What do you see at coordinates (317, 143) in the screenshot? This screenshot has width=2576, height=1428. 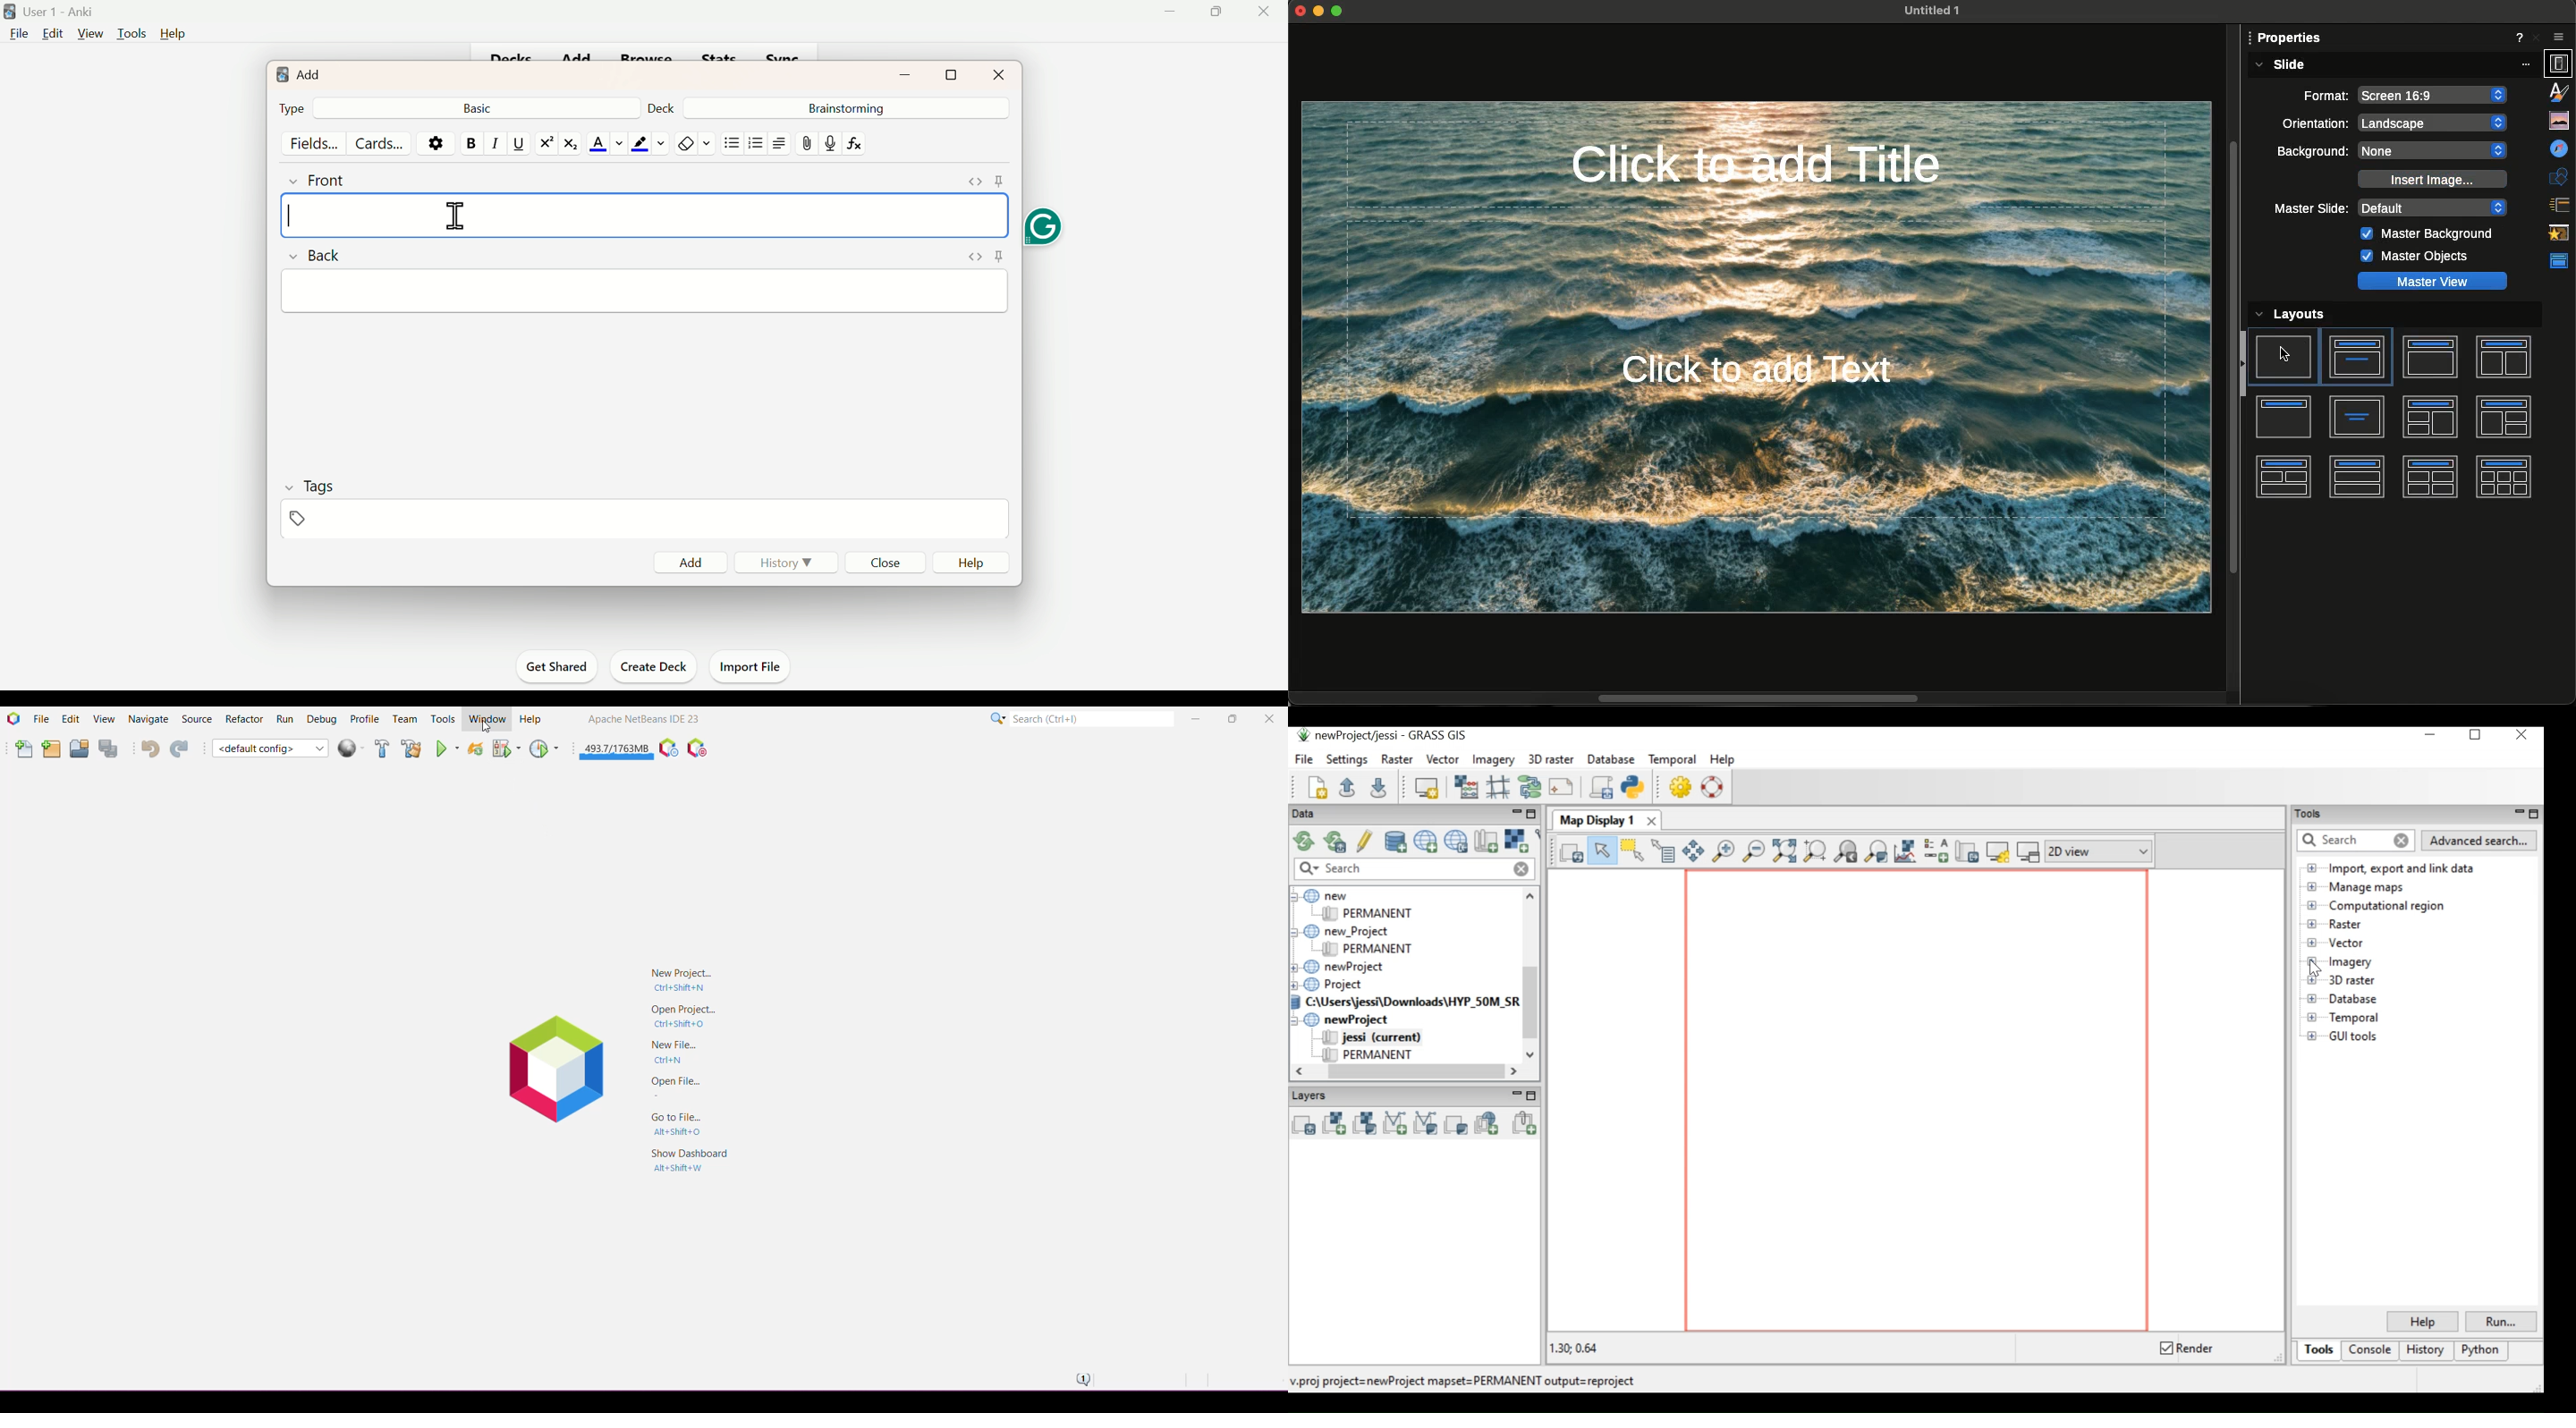 I see `Fields...` at bounding box center [317, 143].